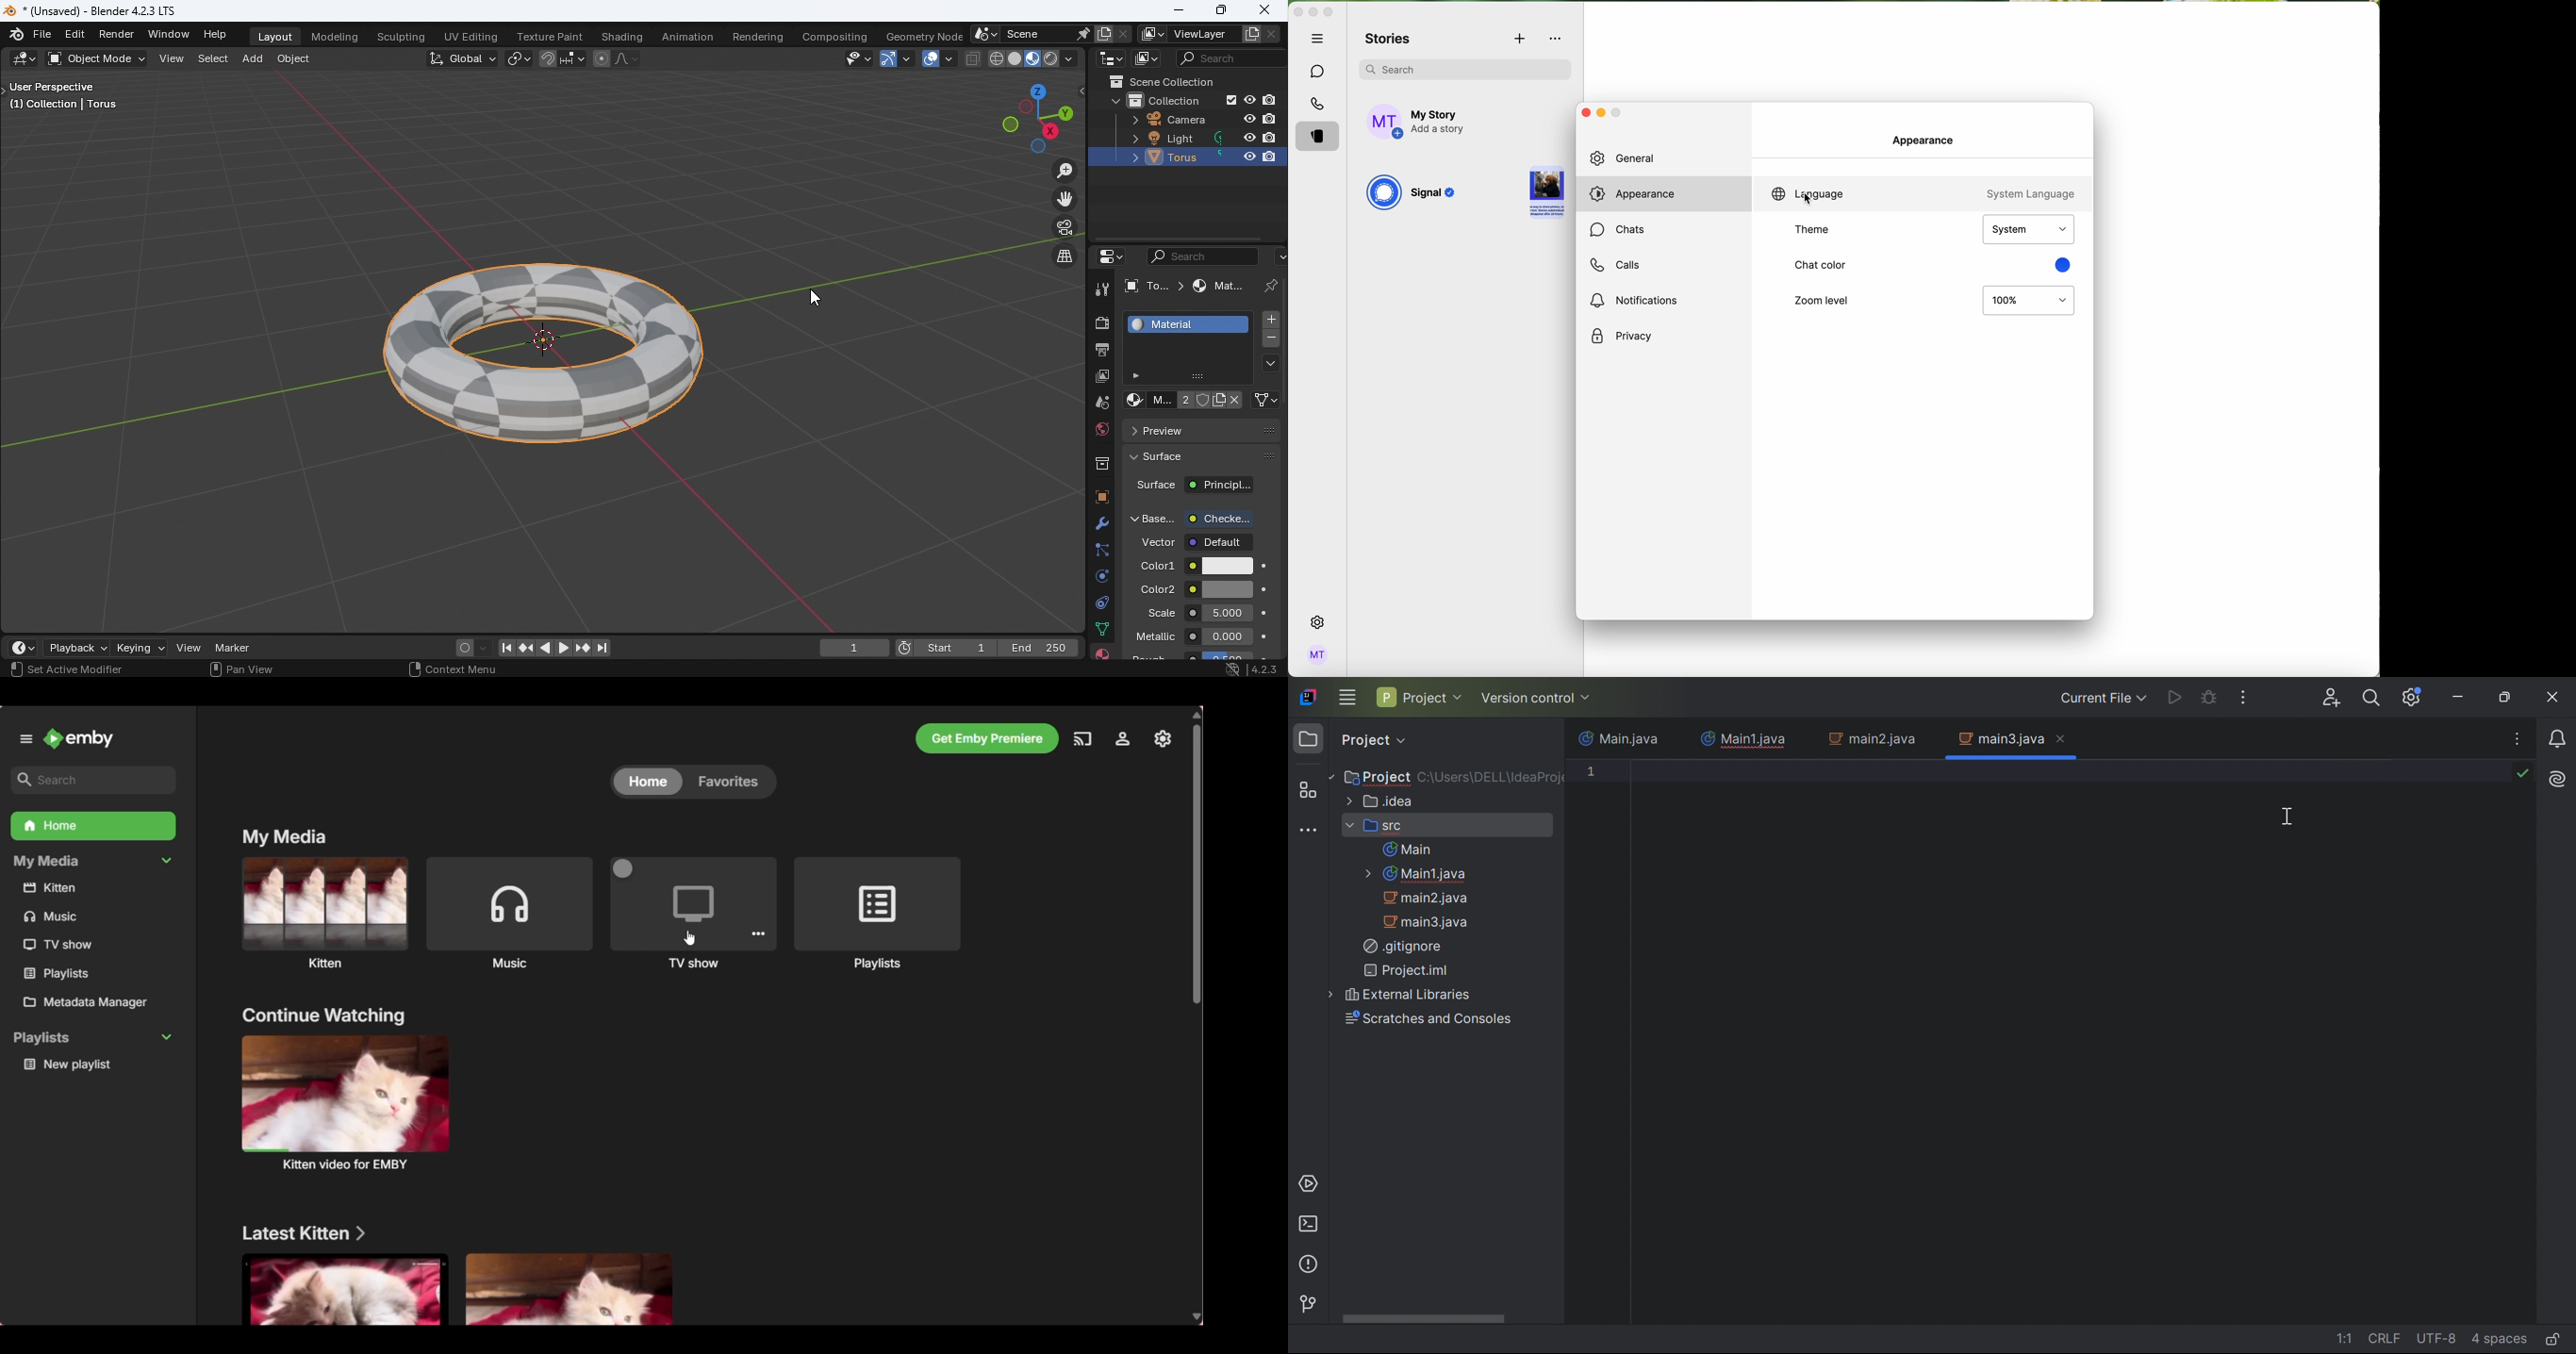 The height and width of the screenshot is (1372, 2576). What do you see at coordinates (217, 57) in the screenshot?
I see `Select` at bounding box center [217, 57].